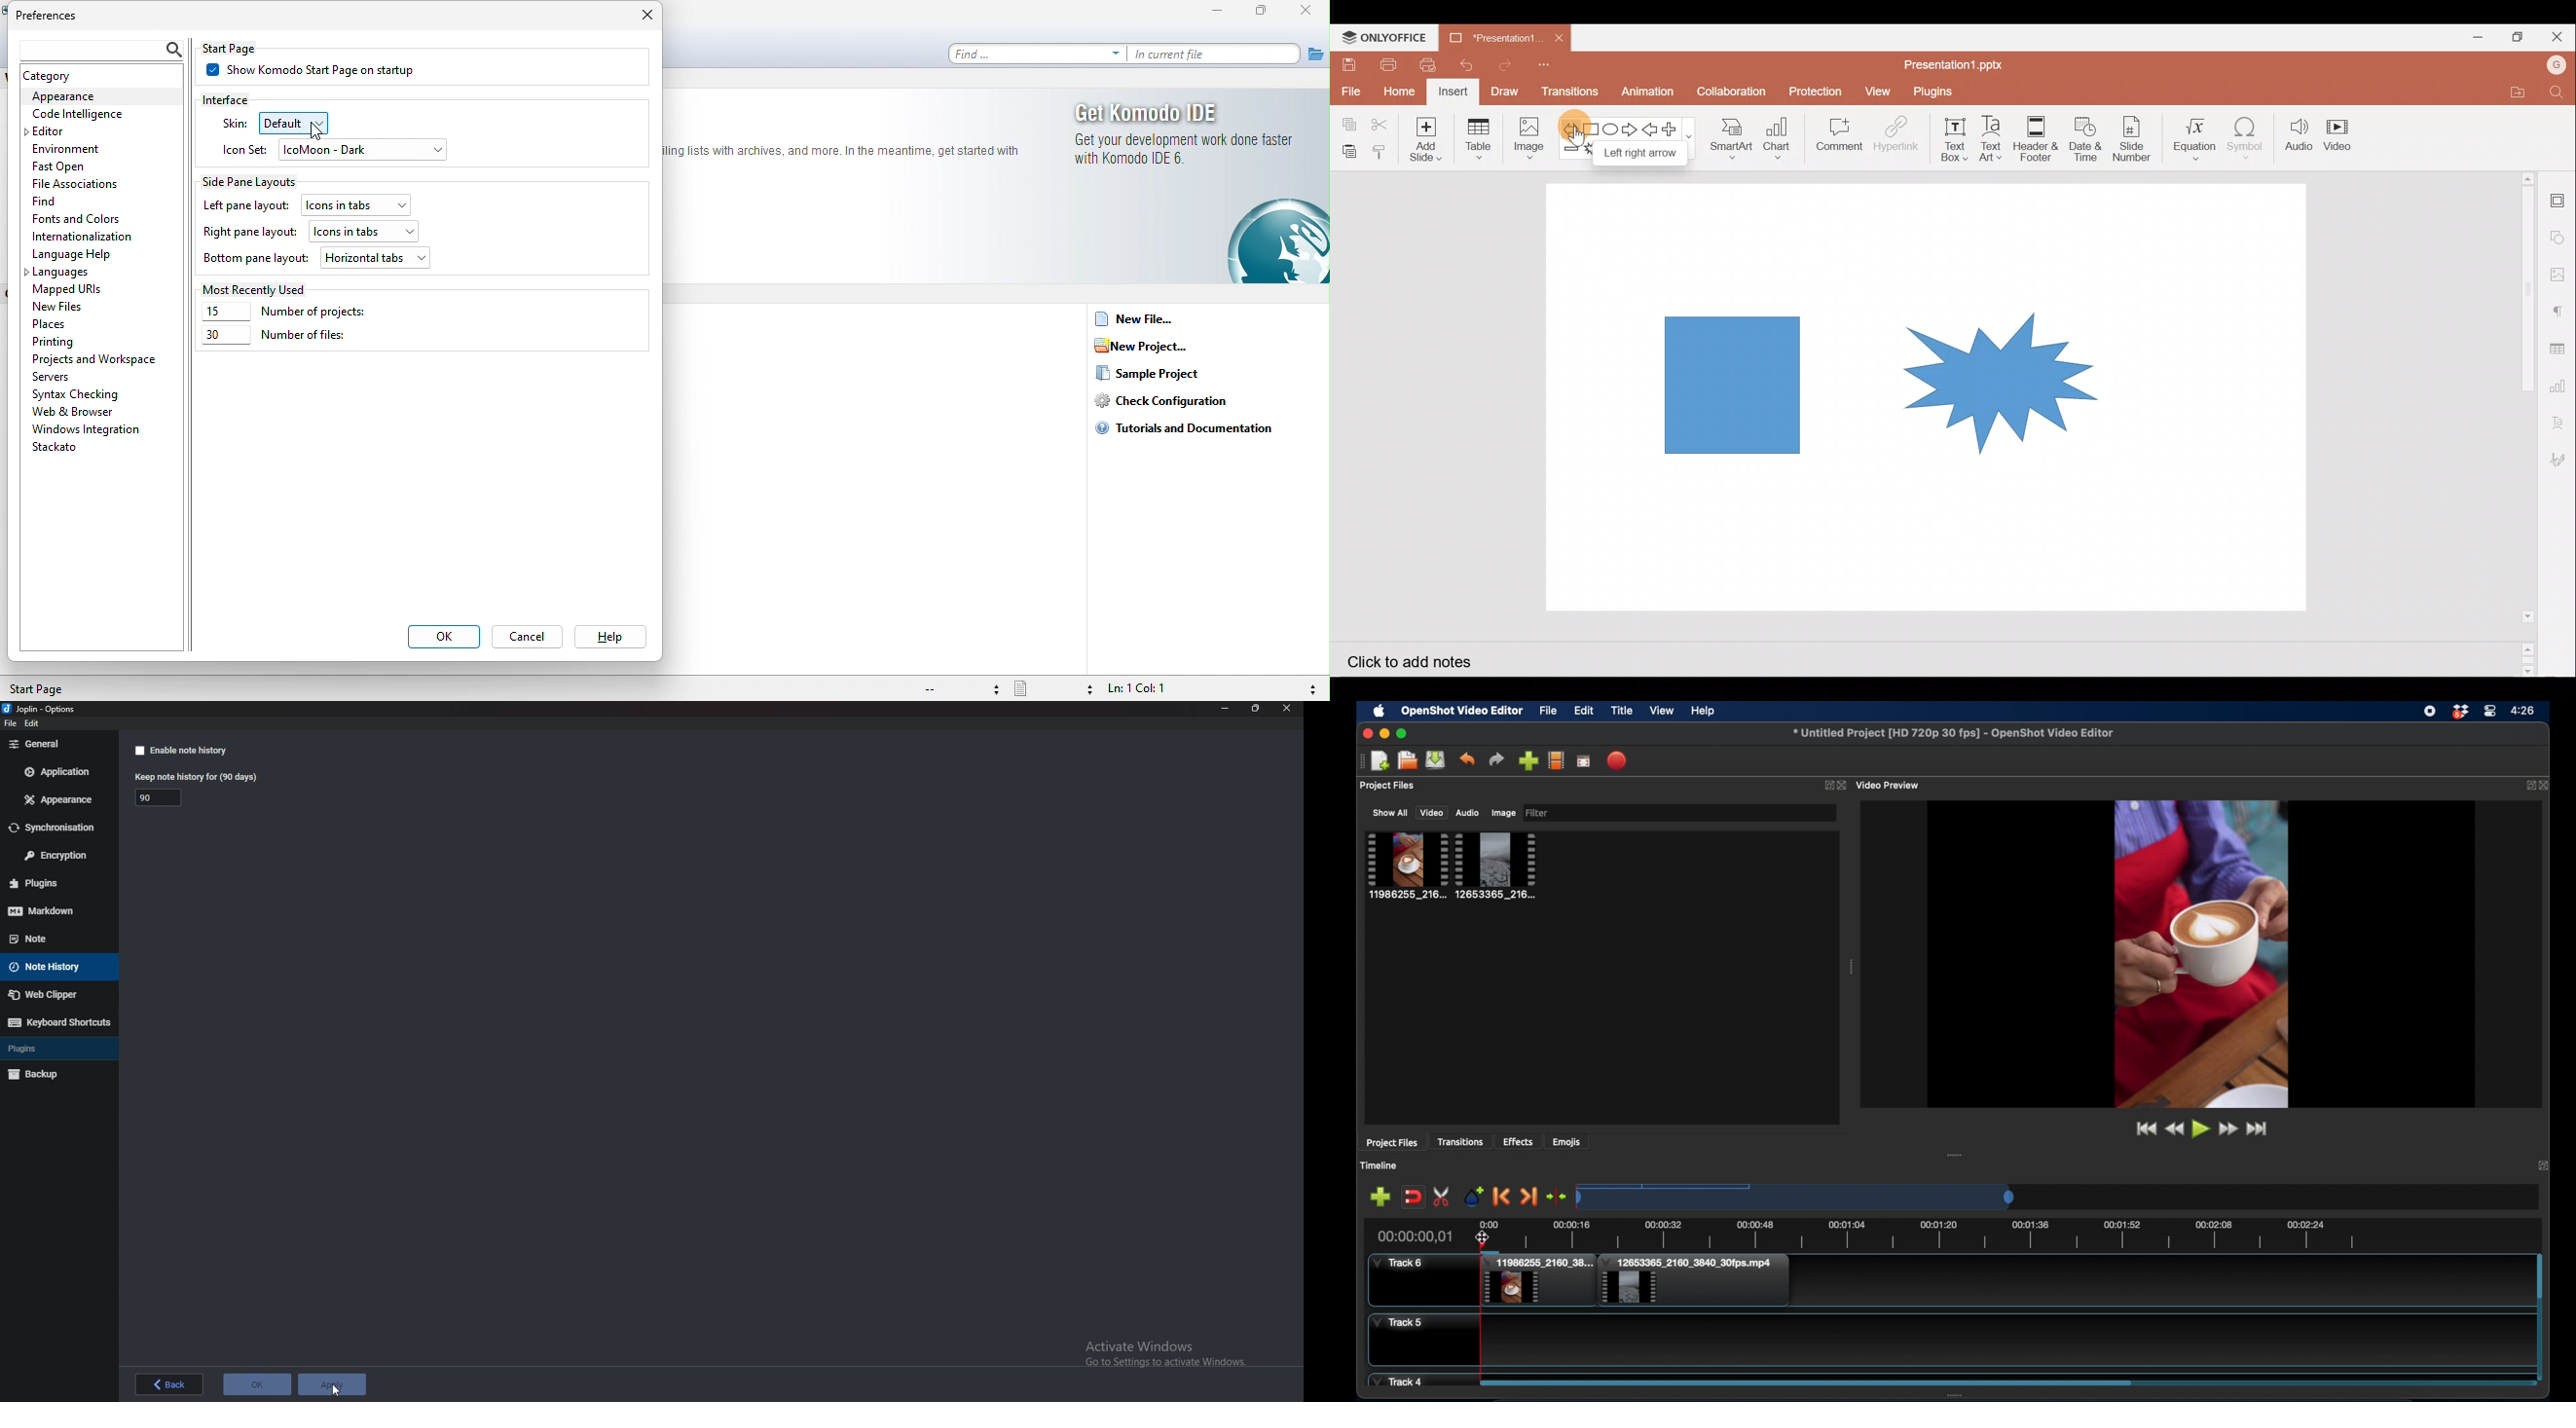 The image size is (2576, 1428). What do you see at coordinates (10, 724) in the screenshot?
I see `file` at bounding box center [10, 724].